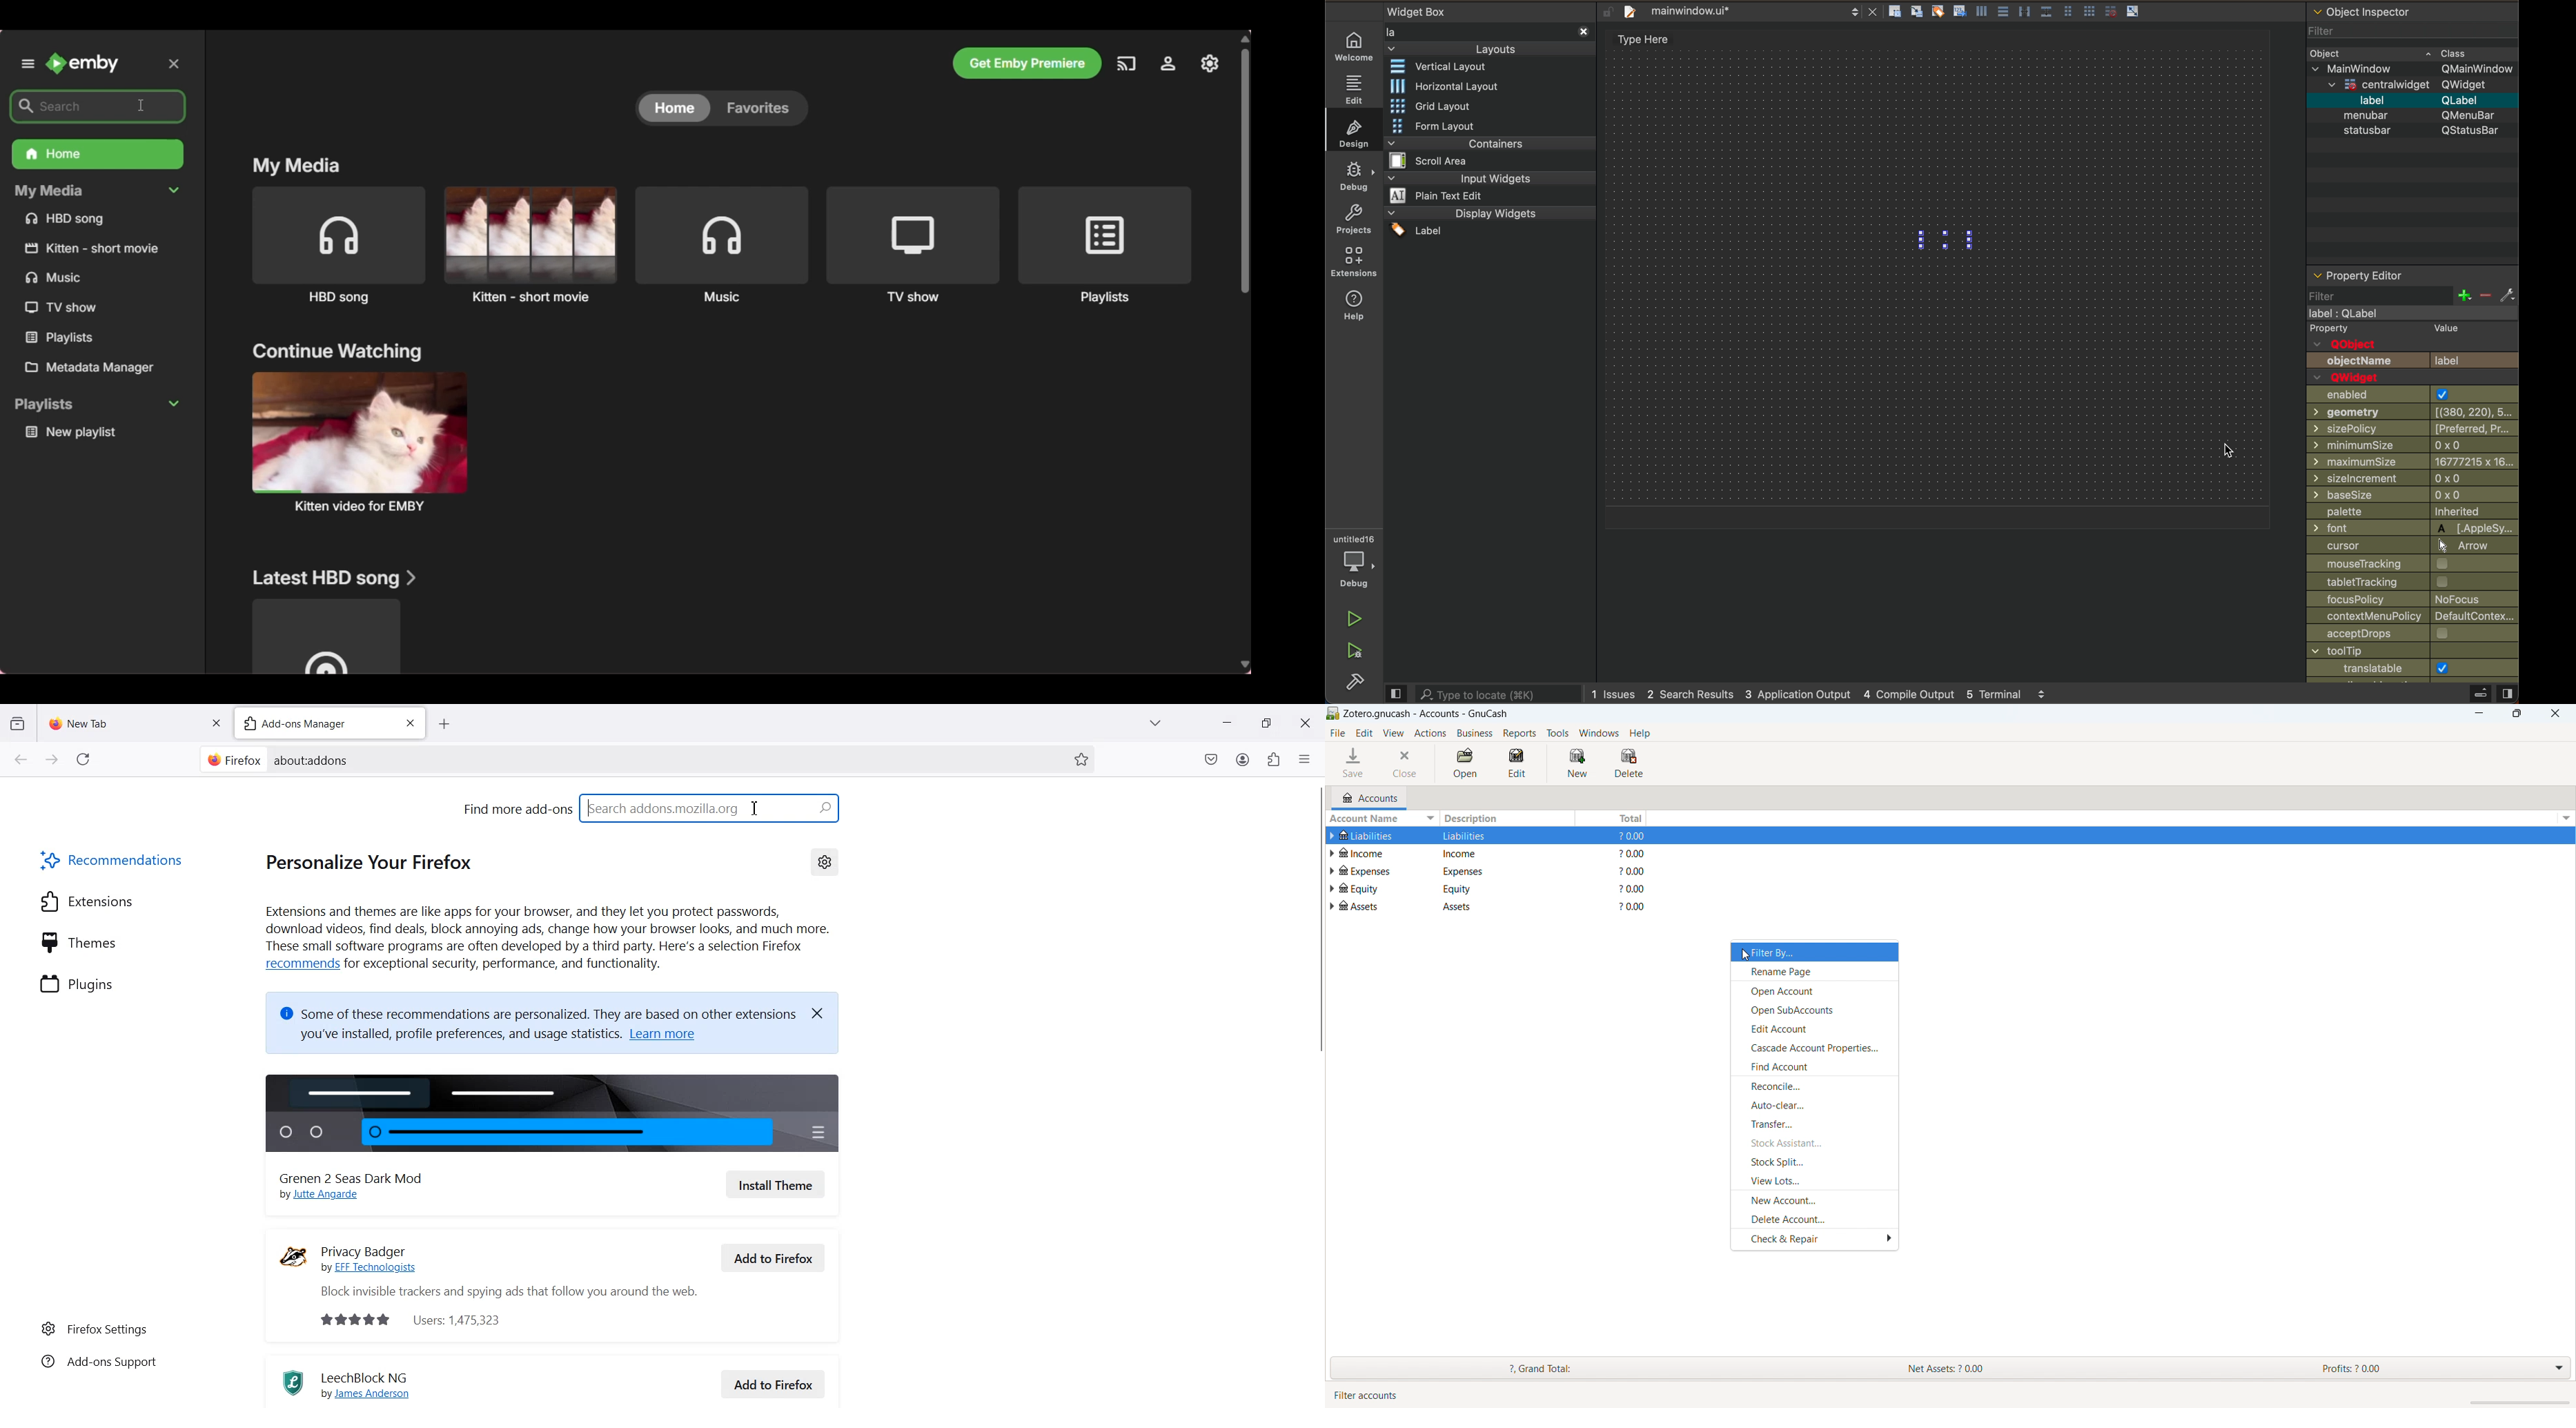 The width and height of the screenshot is (2576, 1428). I want to click on Grenen 2 Seas Dark Mod, so click(360, 1175).